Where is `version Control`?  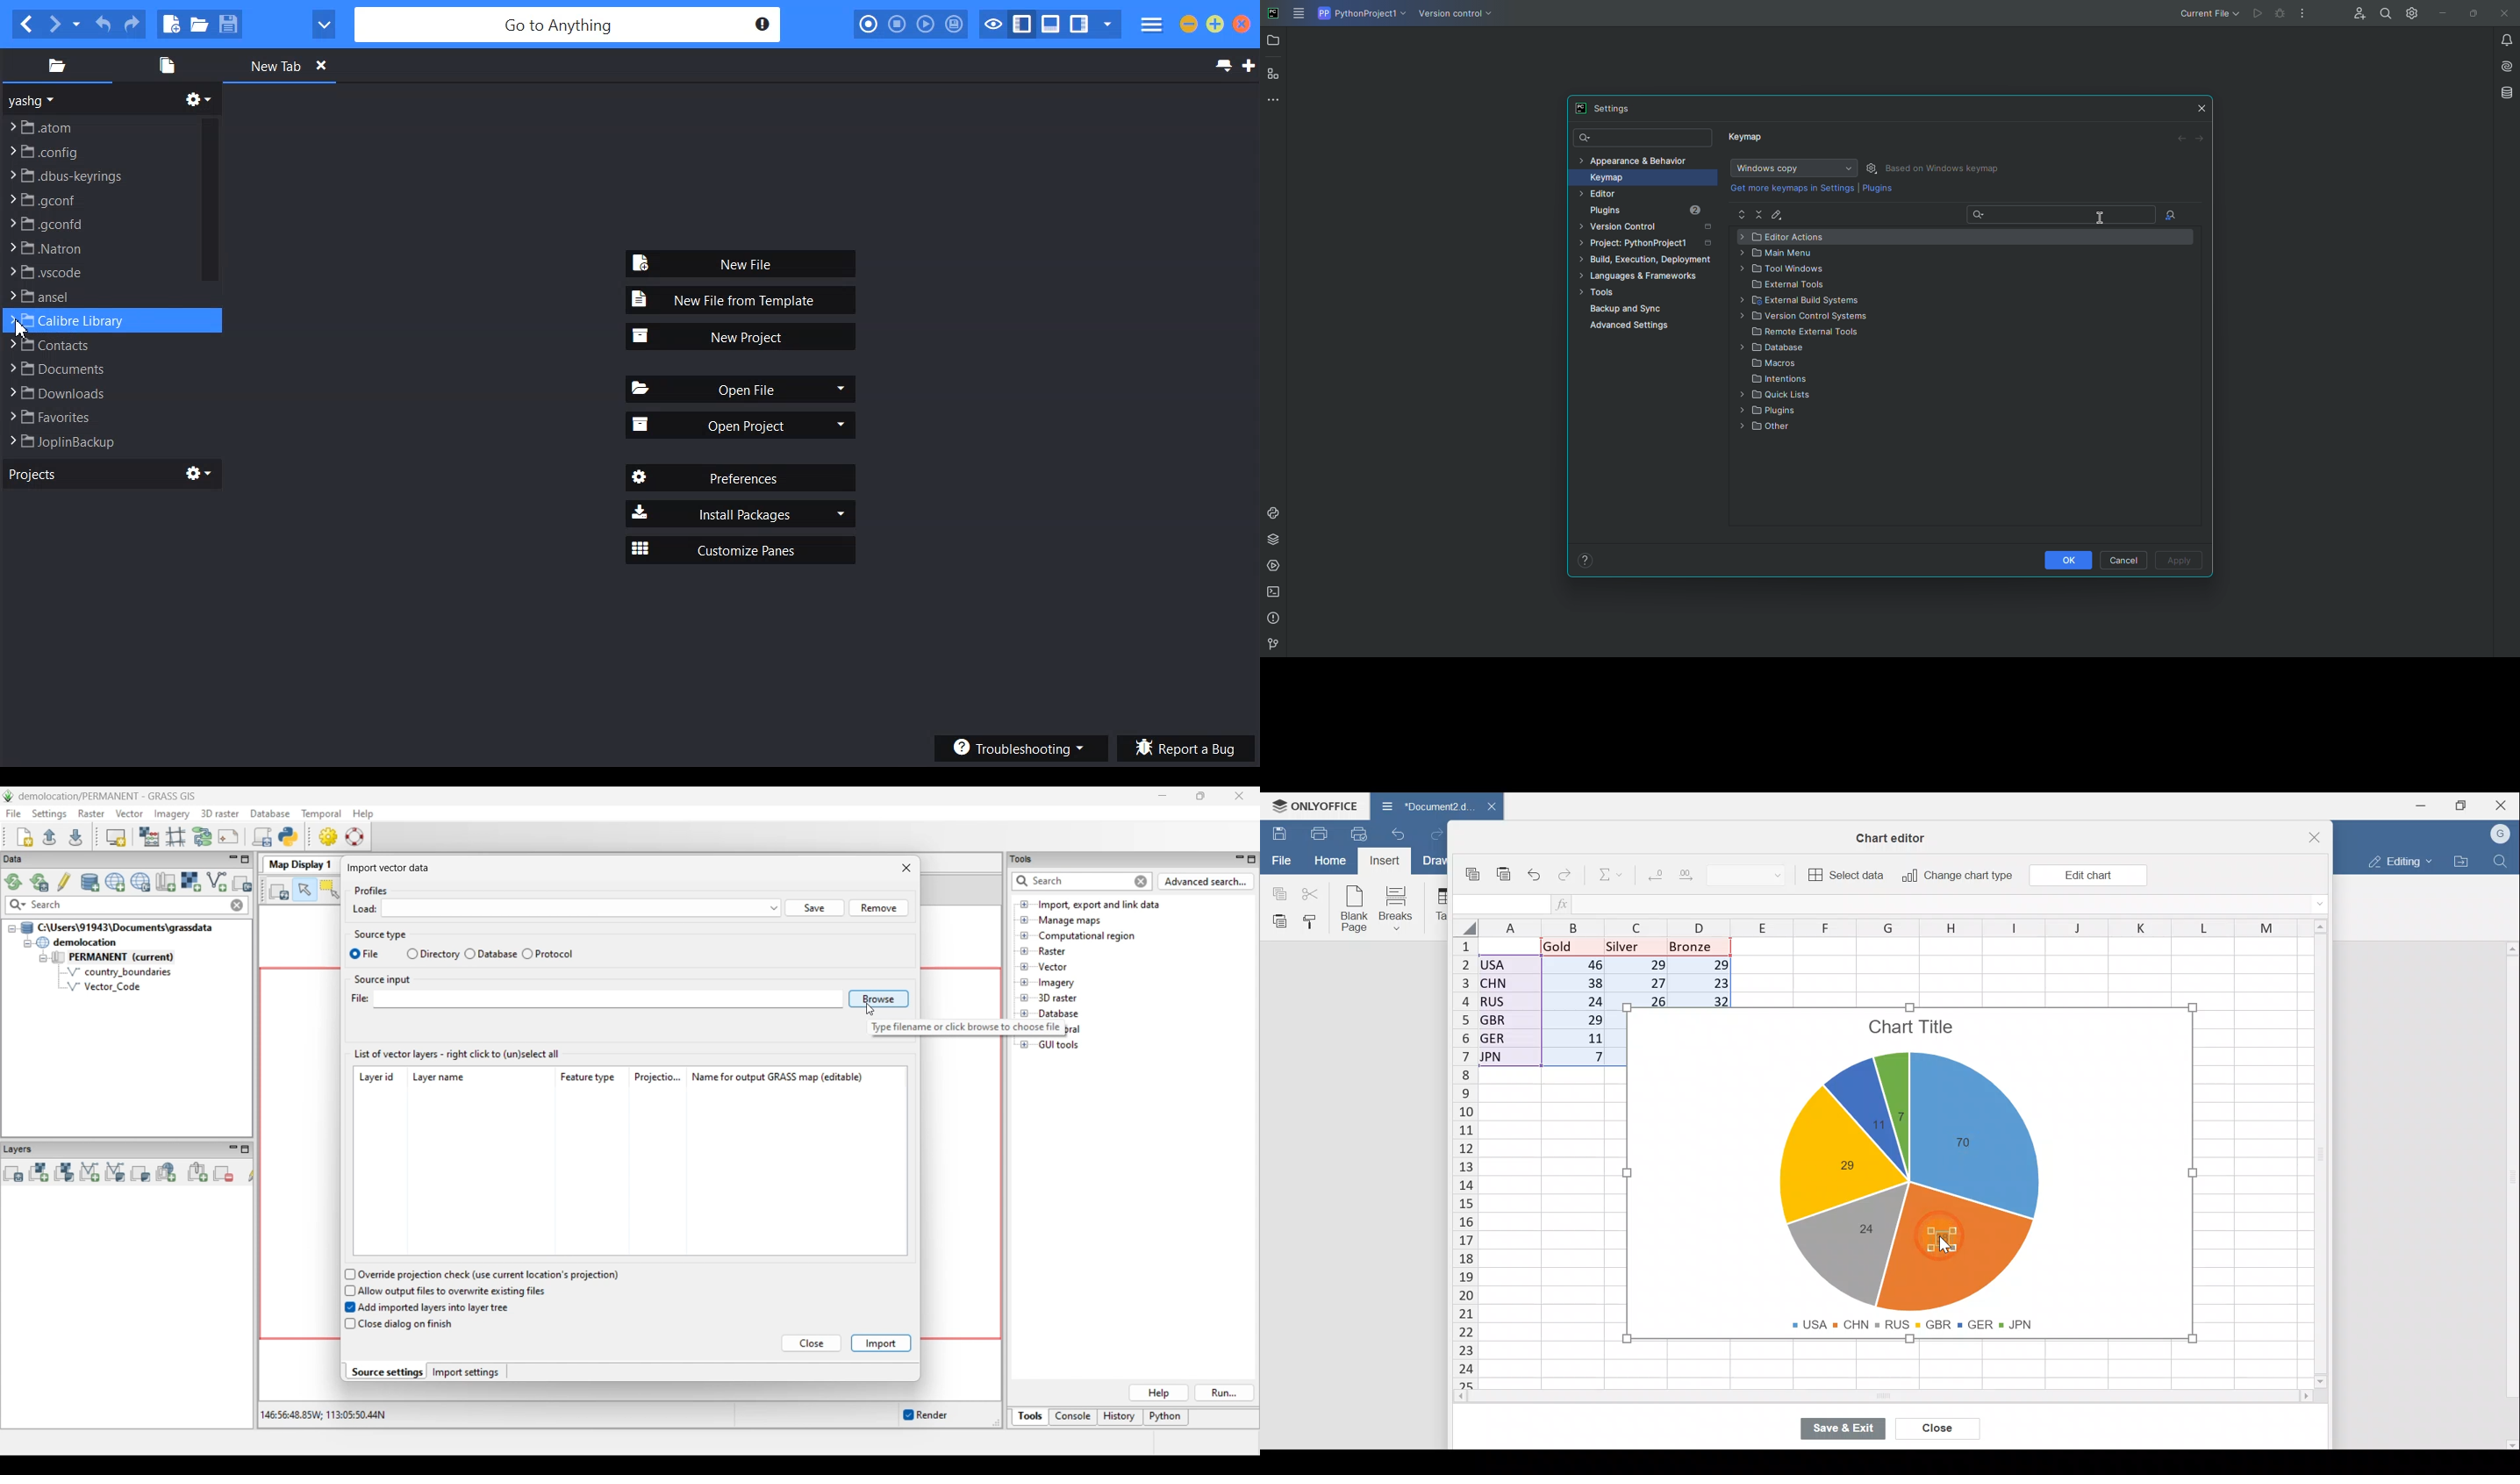
version Control is located at coordinates (1271, 645).